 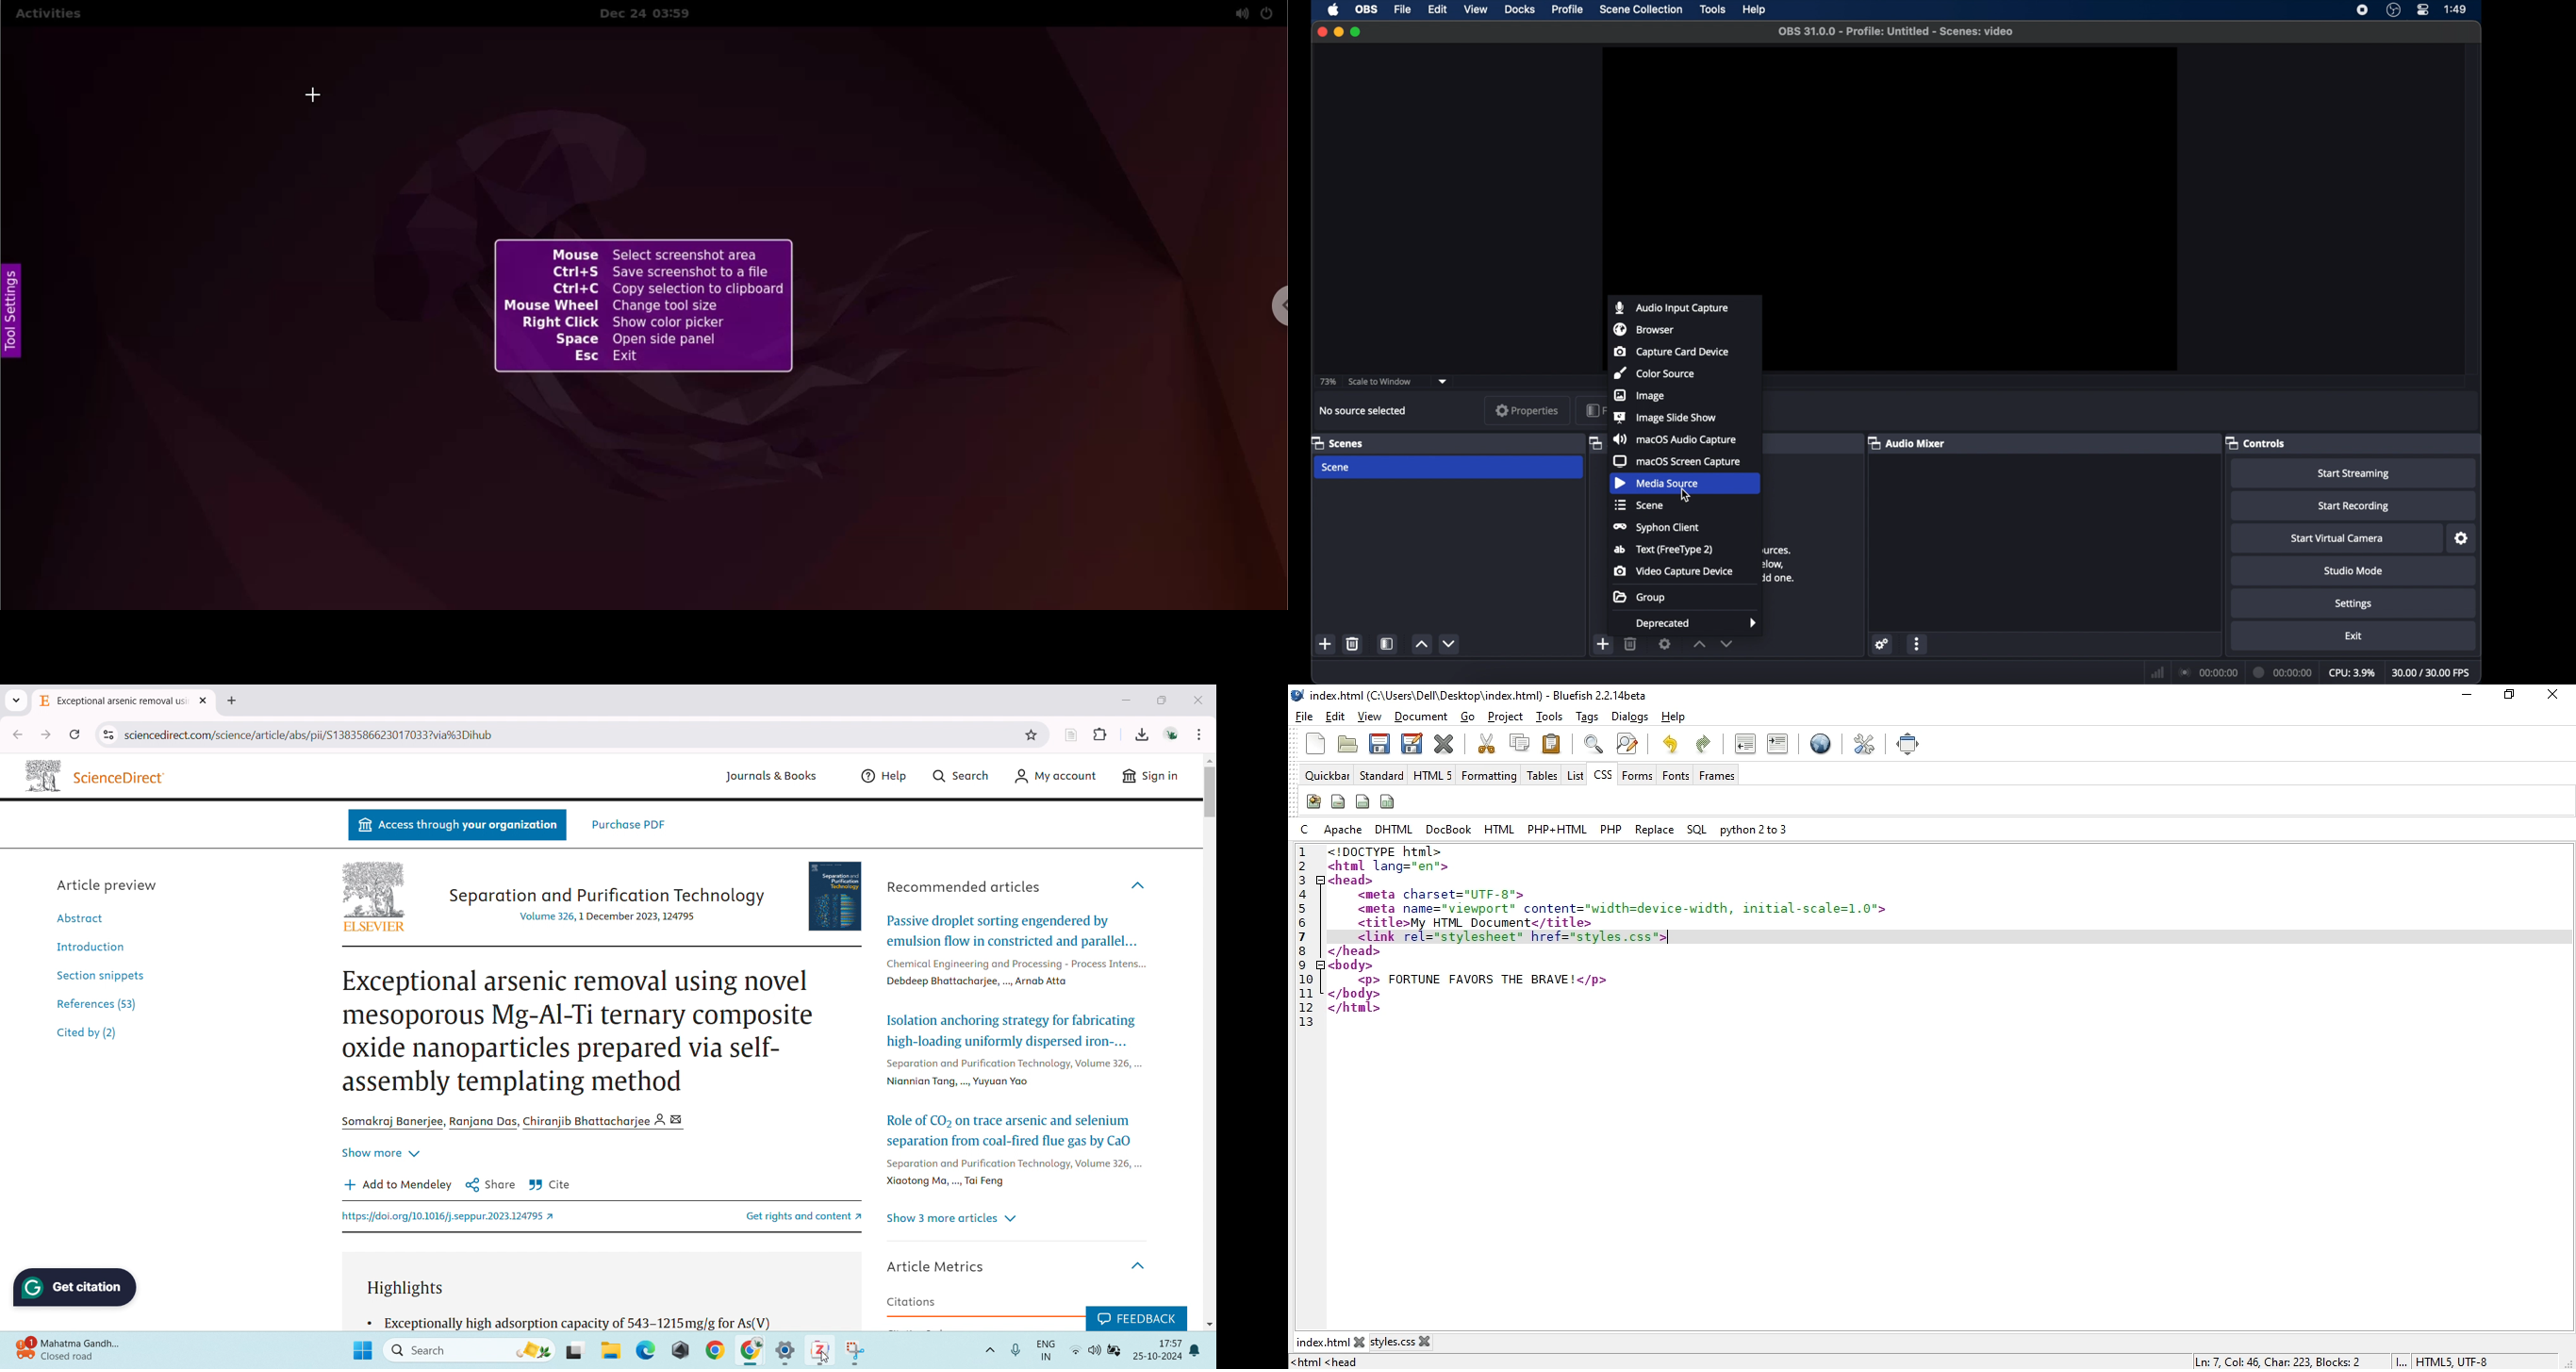 What do you see at coordinates (2353, 672) in the screenshot?
I see `` at bounding box center [2353, 672].